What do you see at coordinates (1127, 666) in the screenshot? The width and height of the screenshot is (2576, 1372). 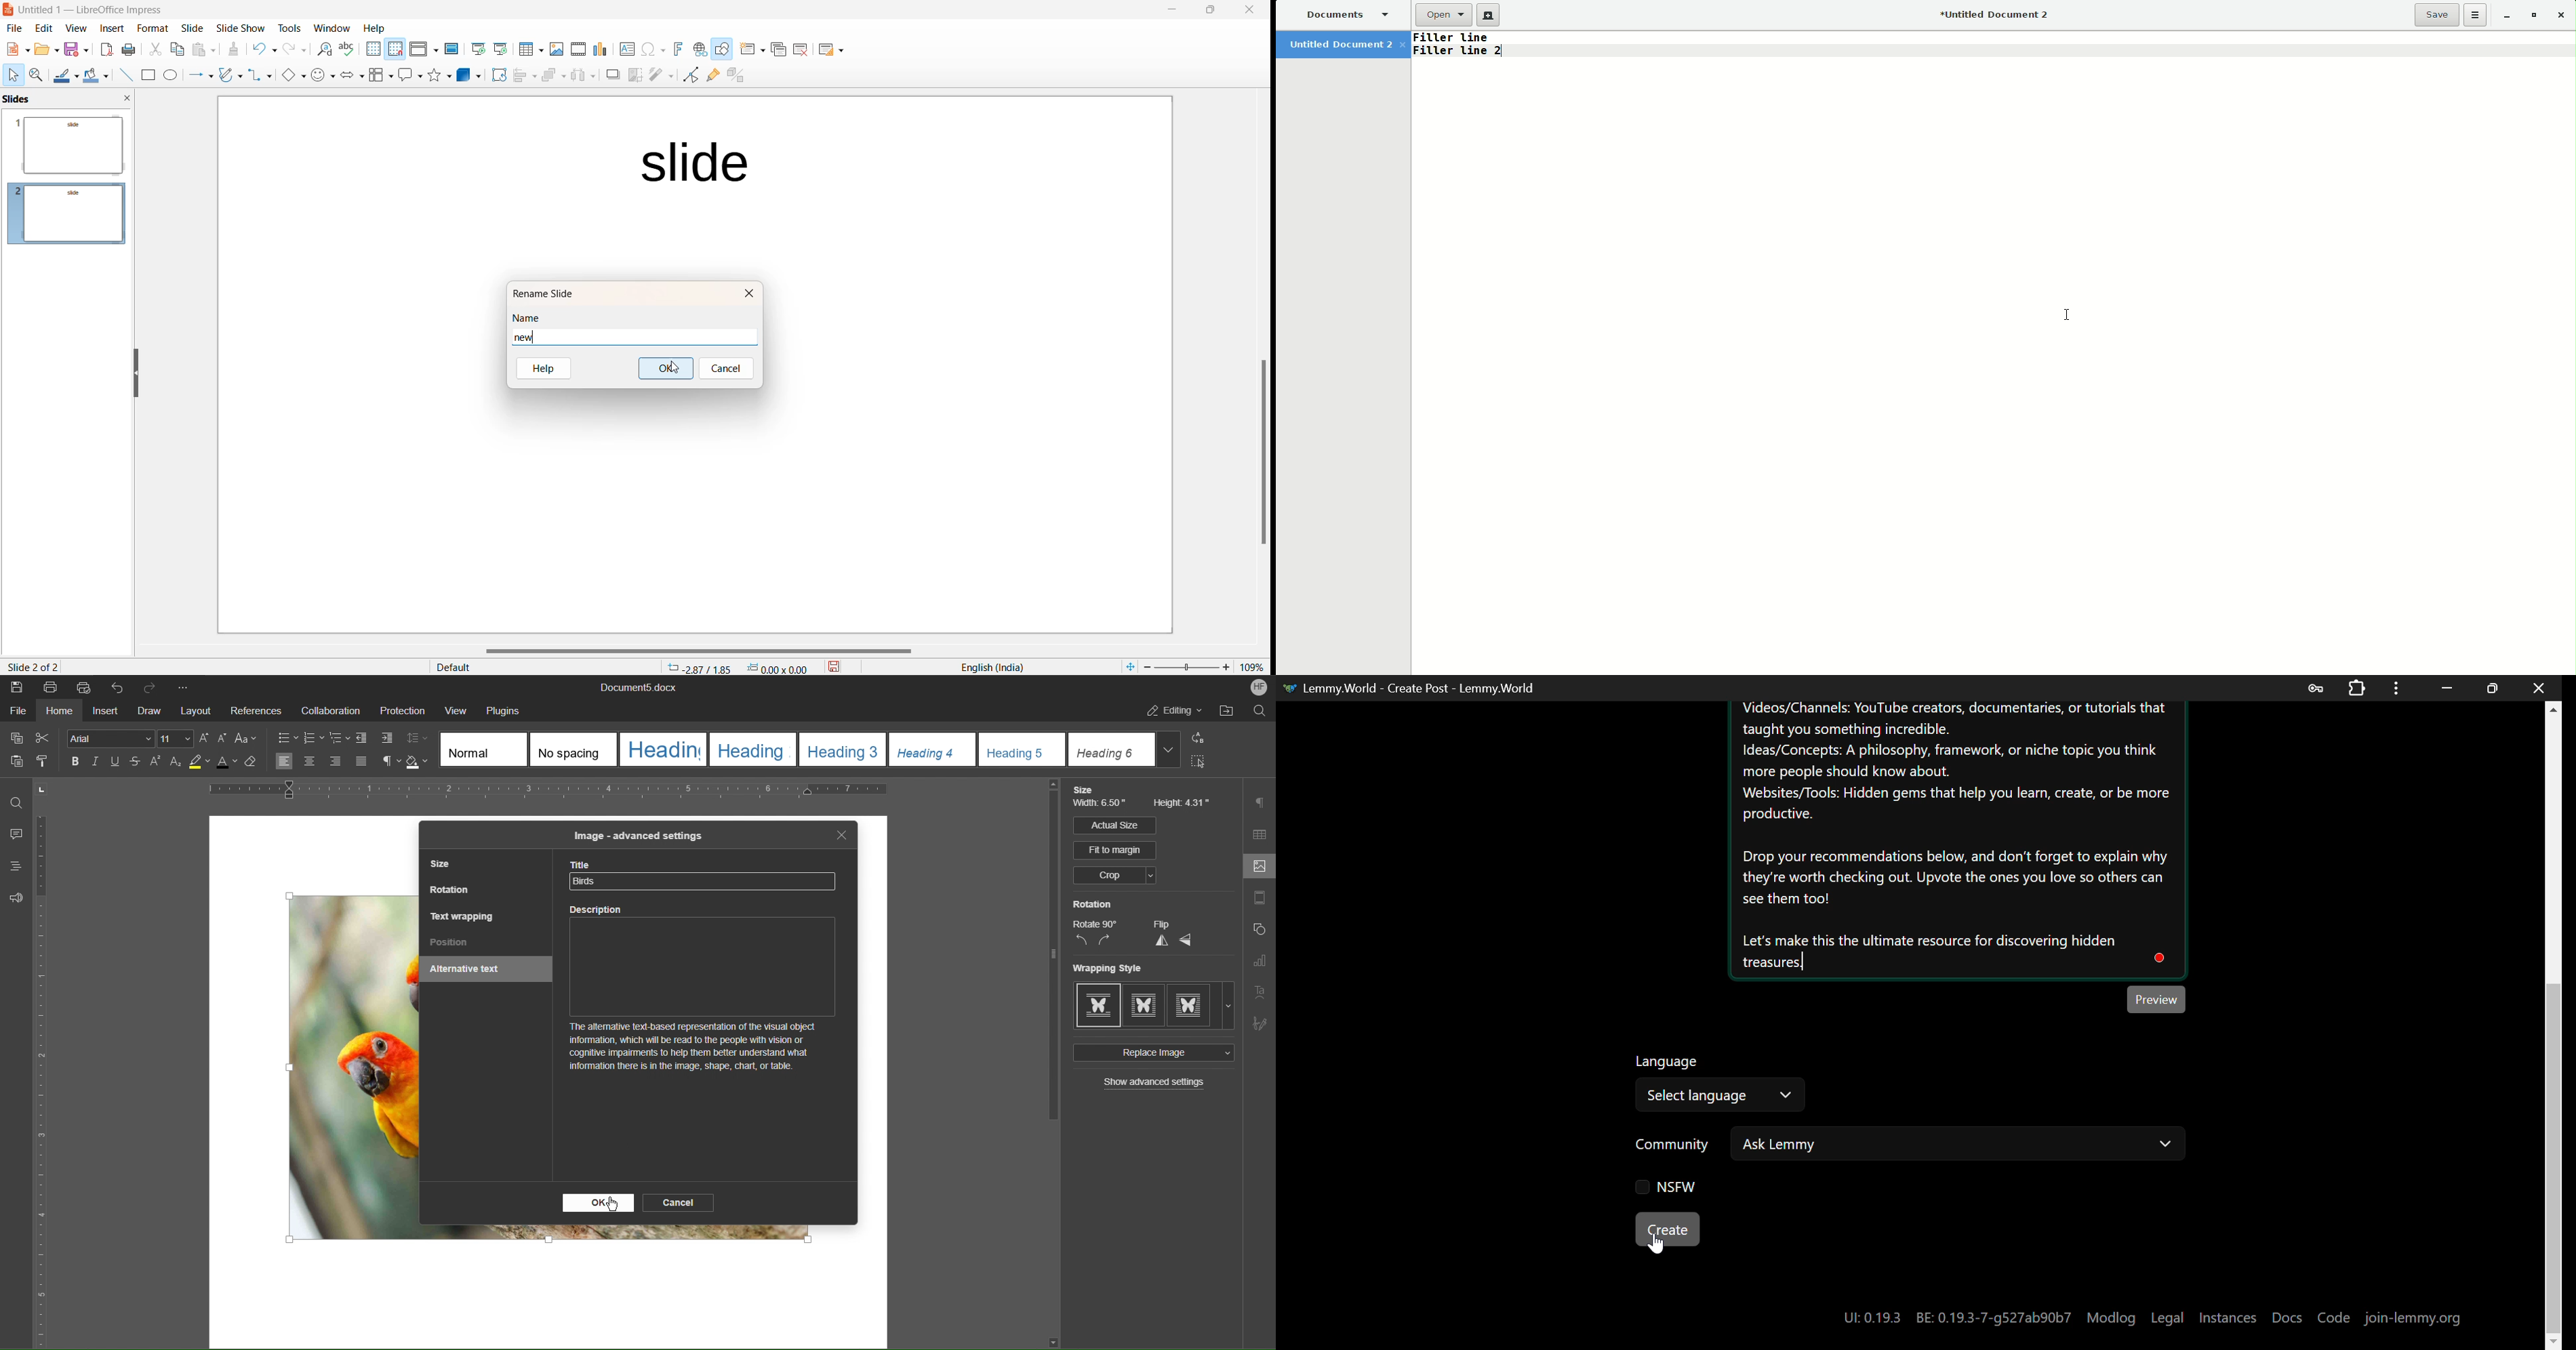 I see `fit to current window` at bounding box center [1127, 666].